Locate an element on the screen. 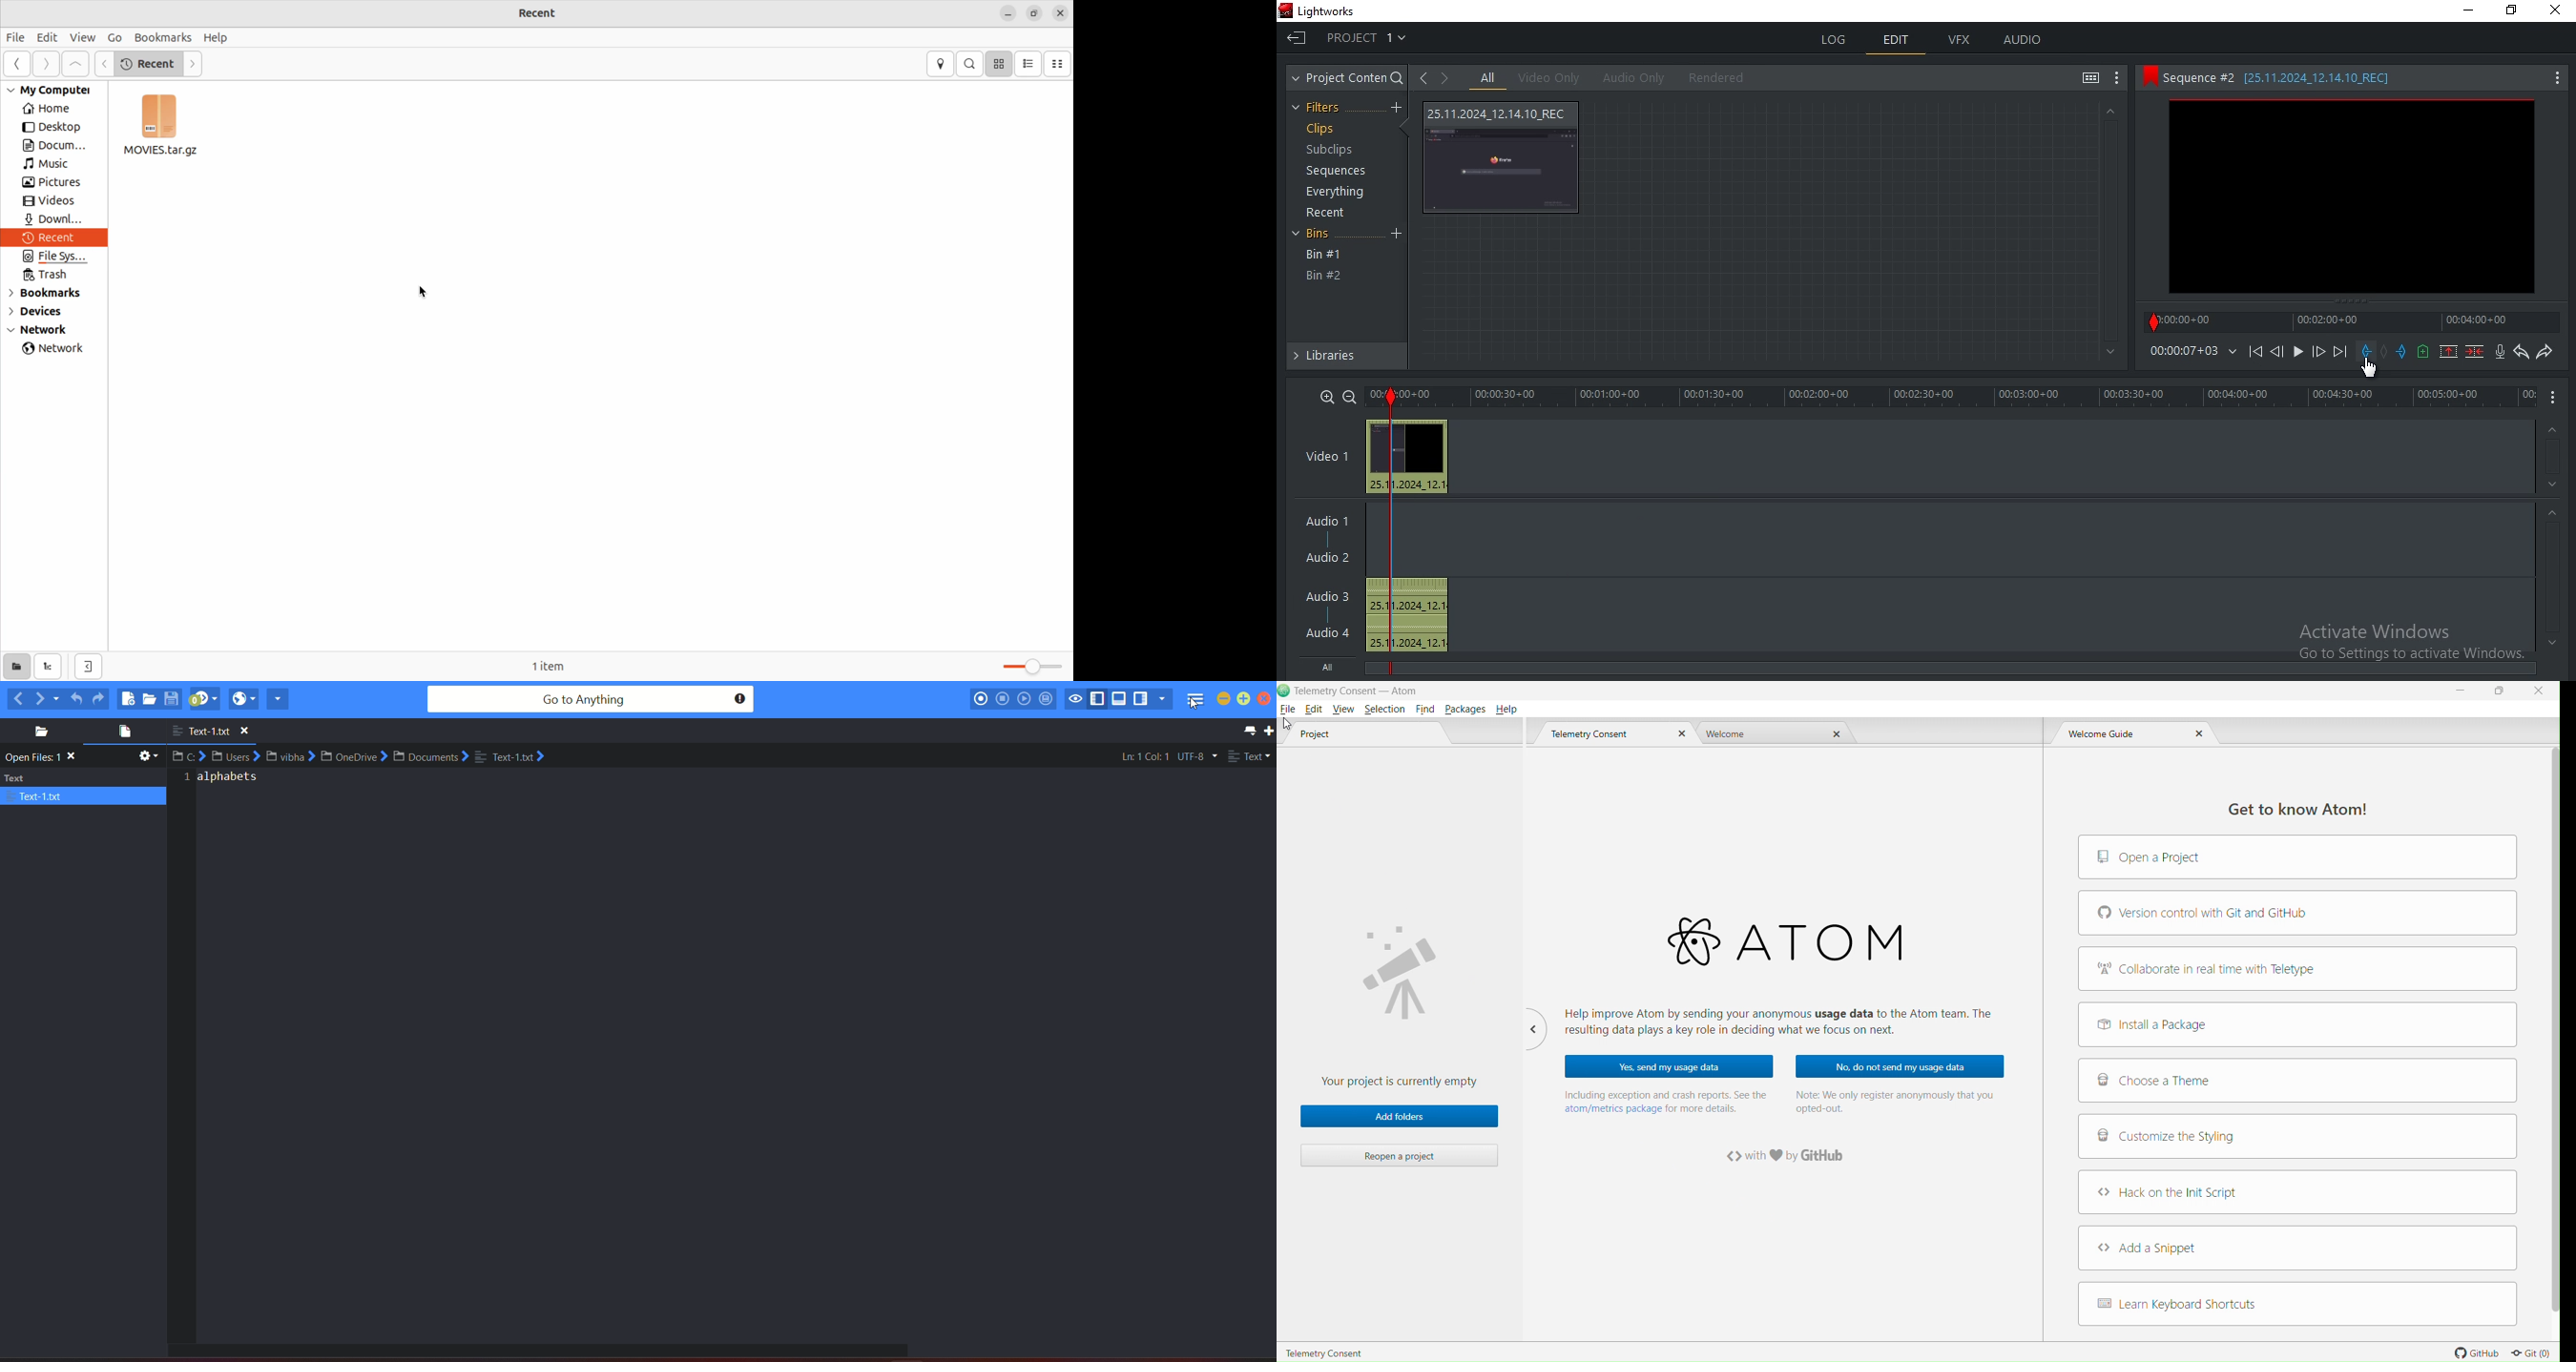 The height and width of the screenshot is (1372, 2576). Previous is located at coordinates (2276, 351).